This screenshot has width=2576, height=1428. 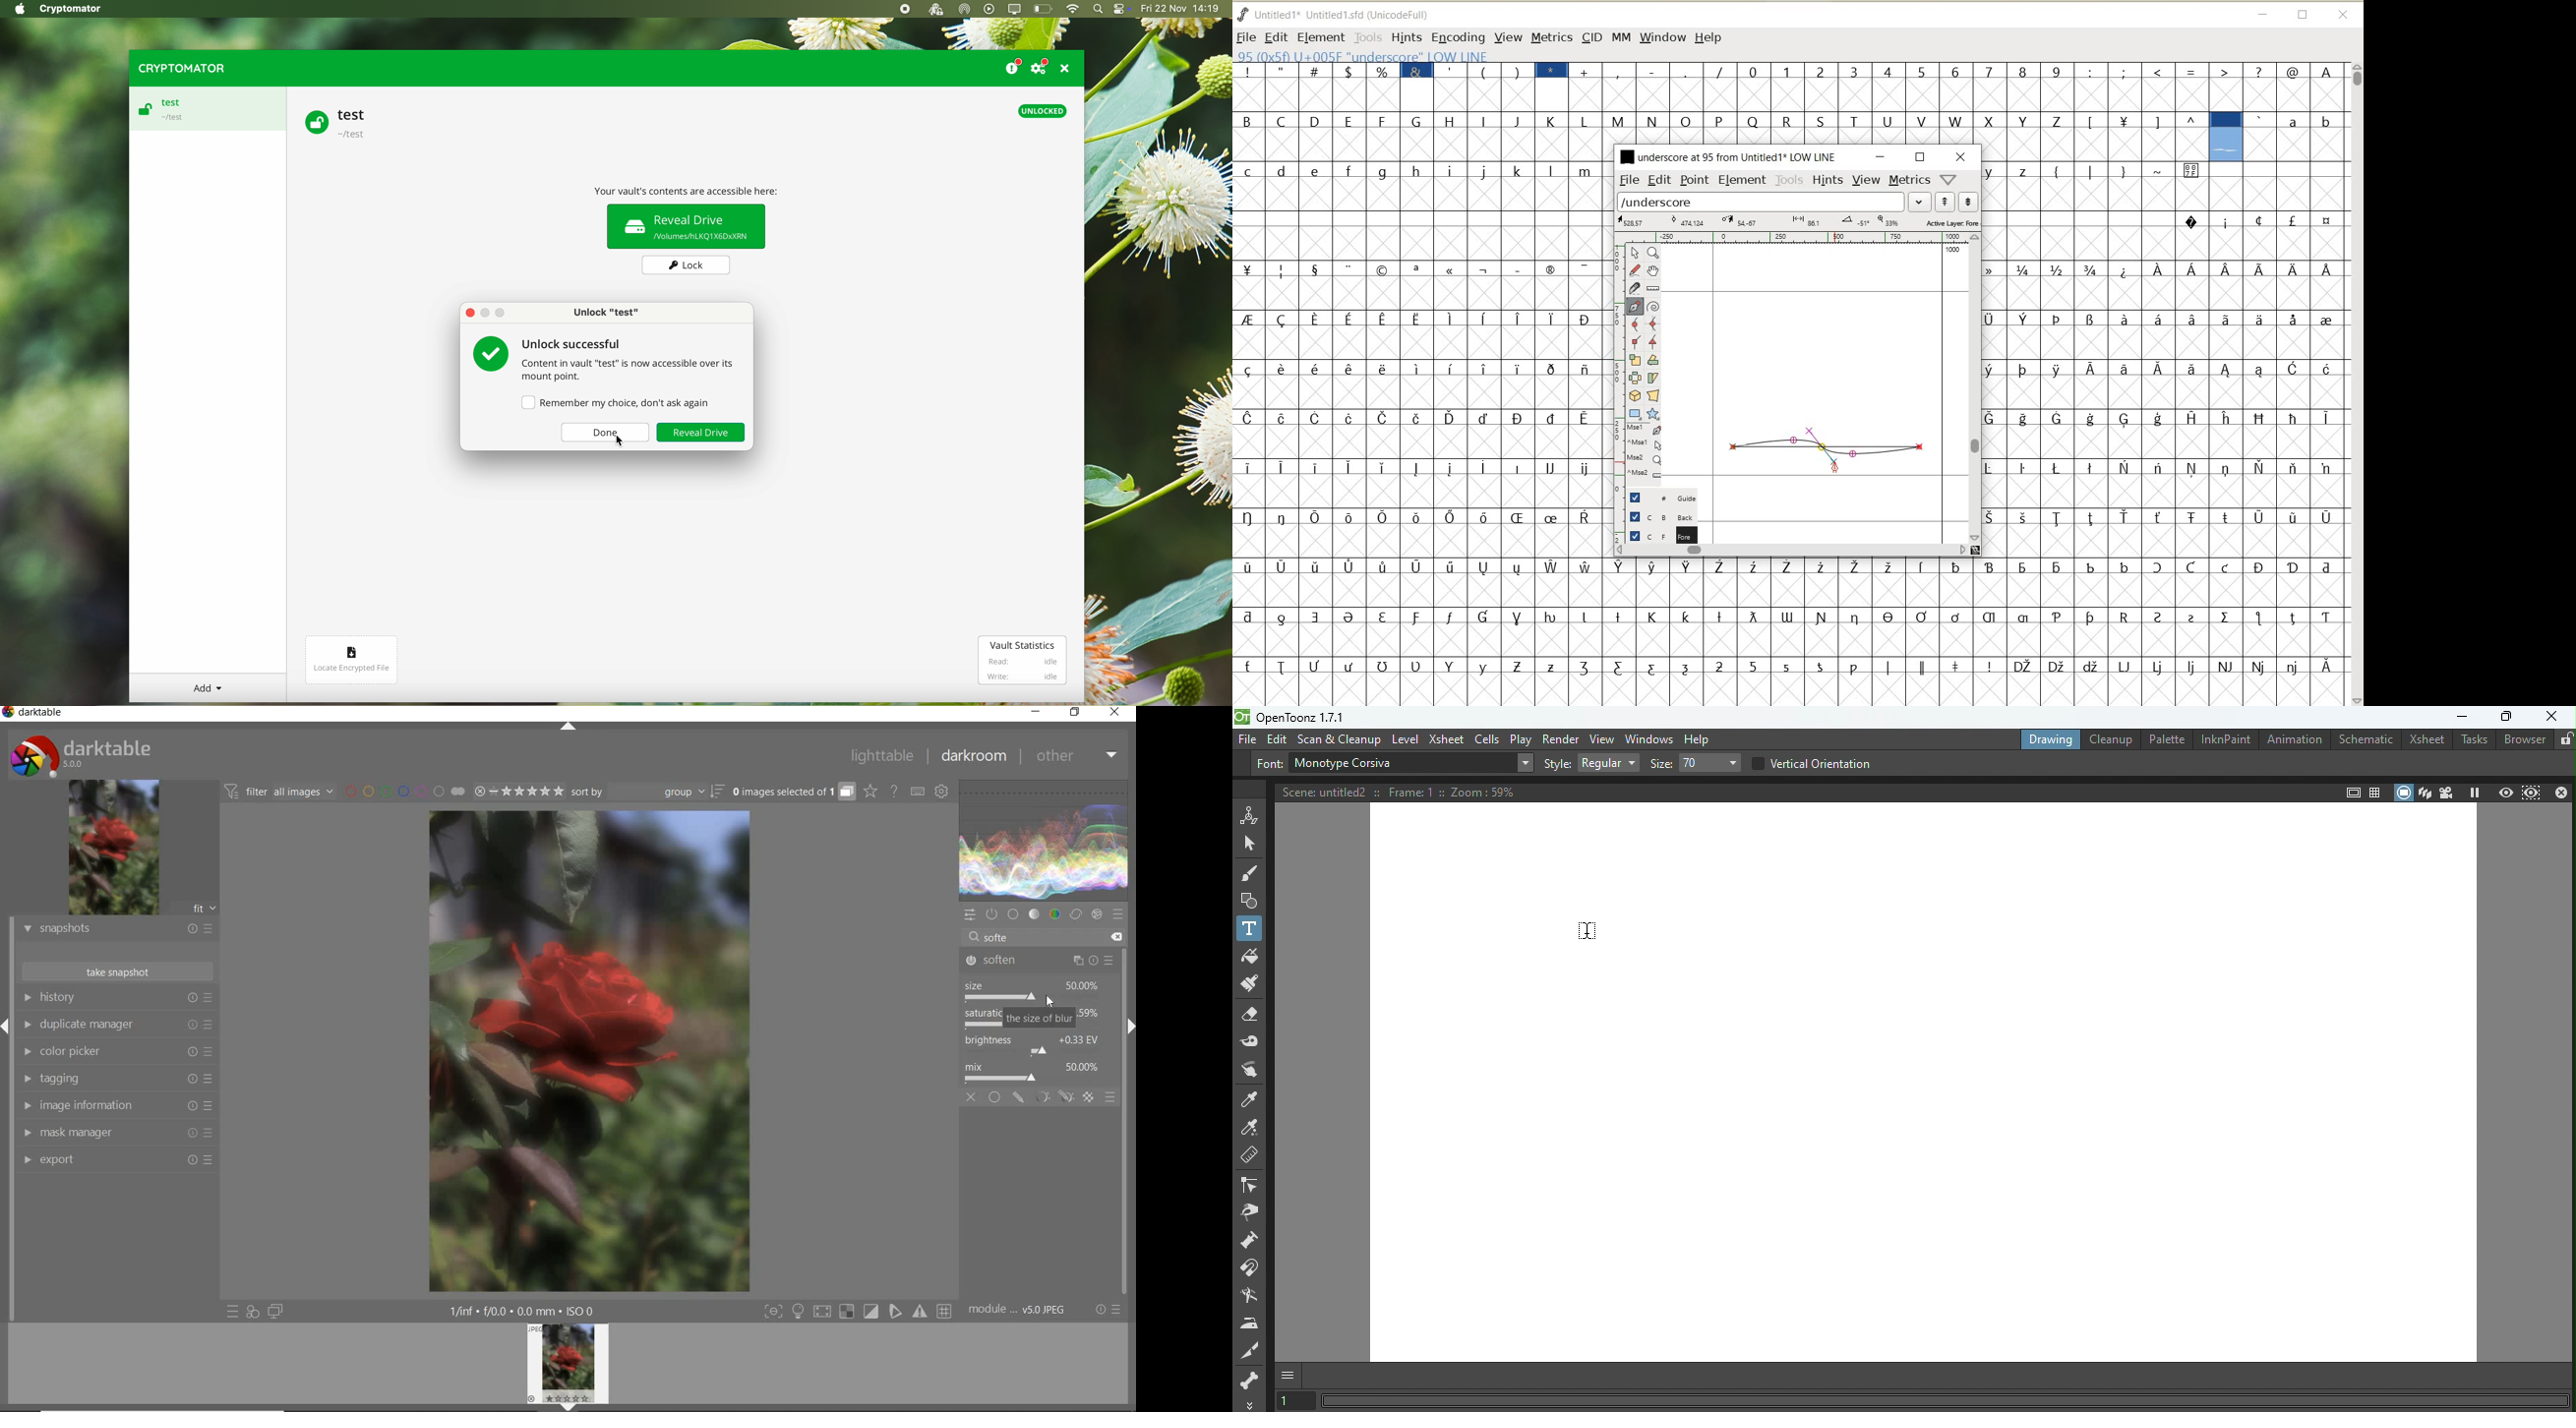 I want to click on Pump tool, so click(x=1254, y=1243).